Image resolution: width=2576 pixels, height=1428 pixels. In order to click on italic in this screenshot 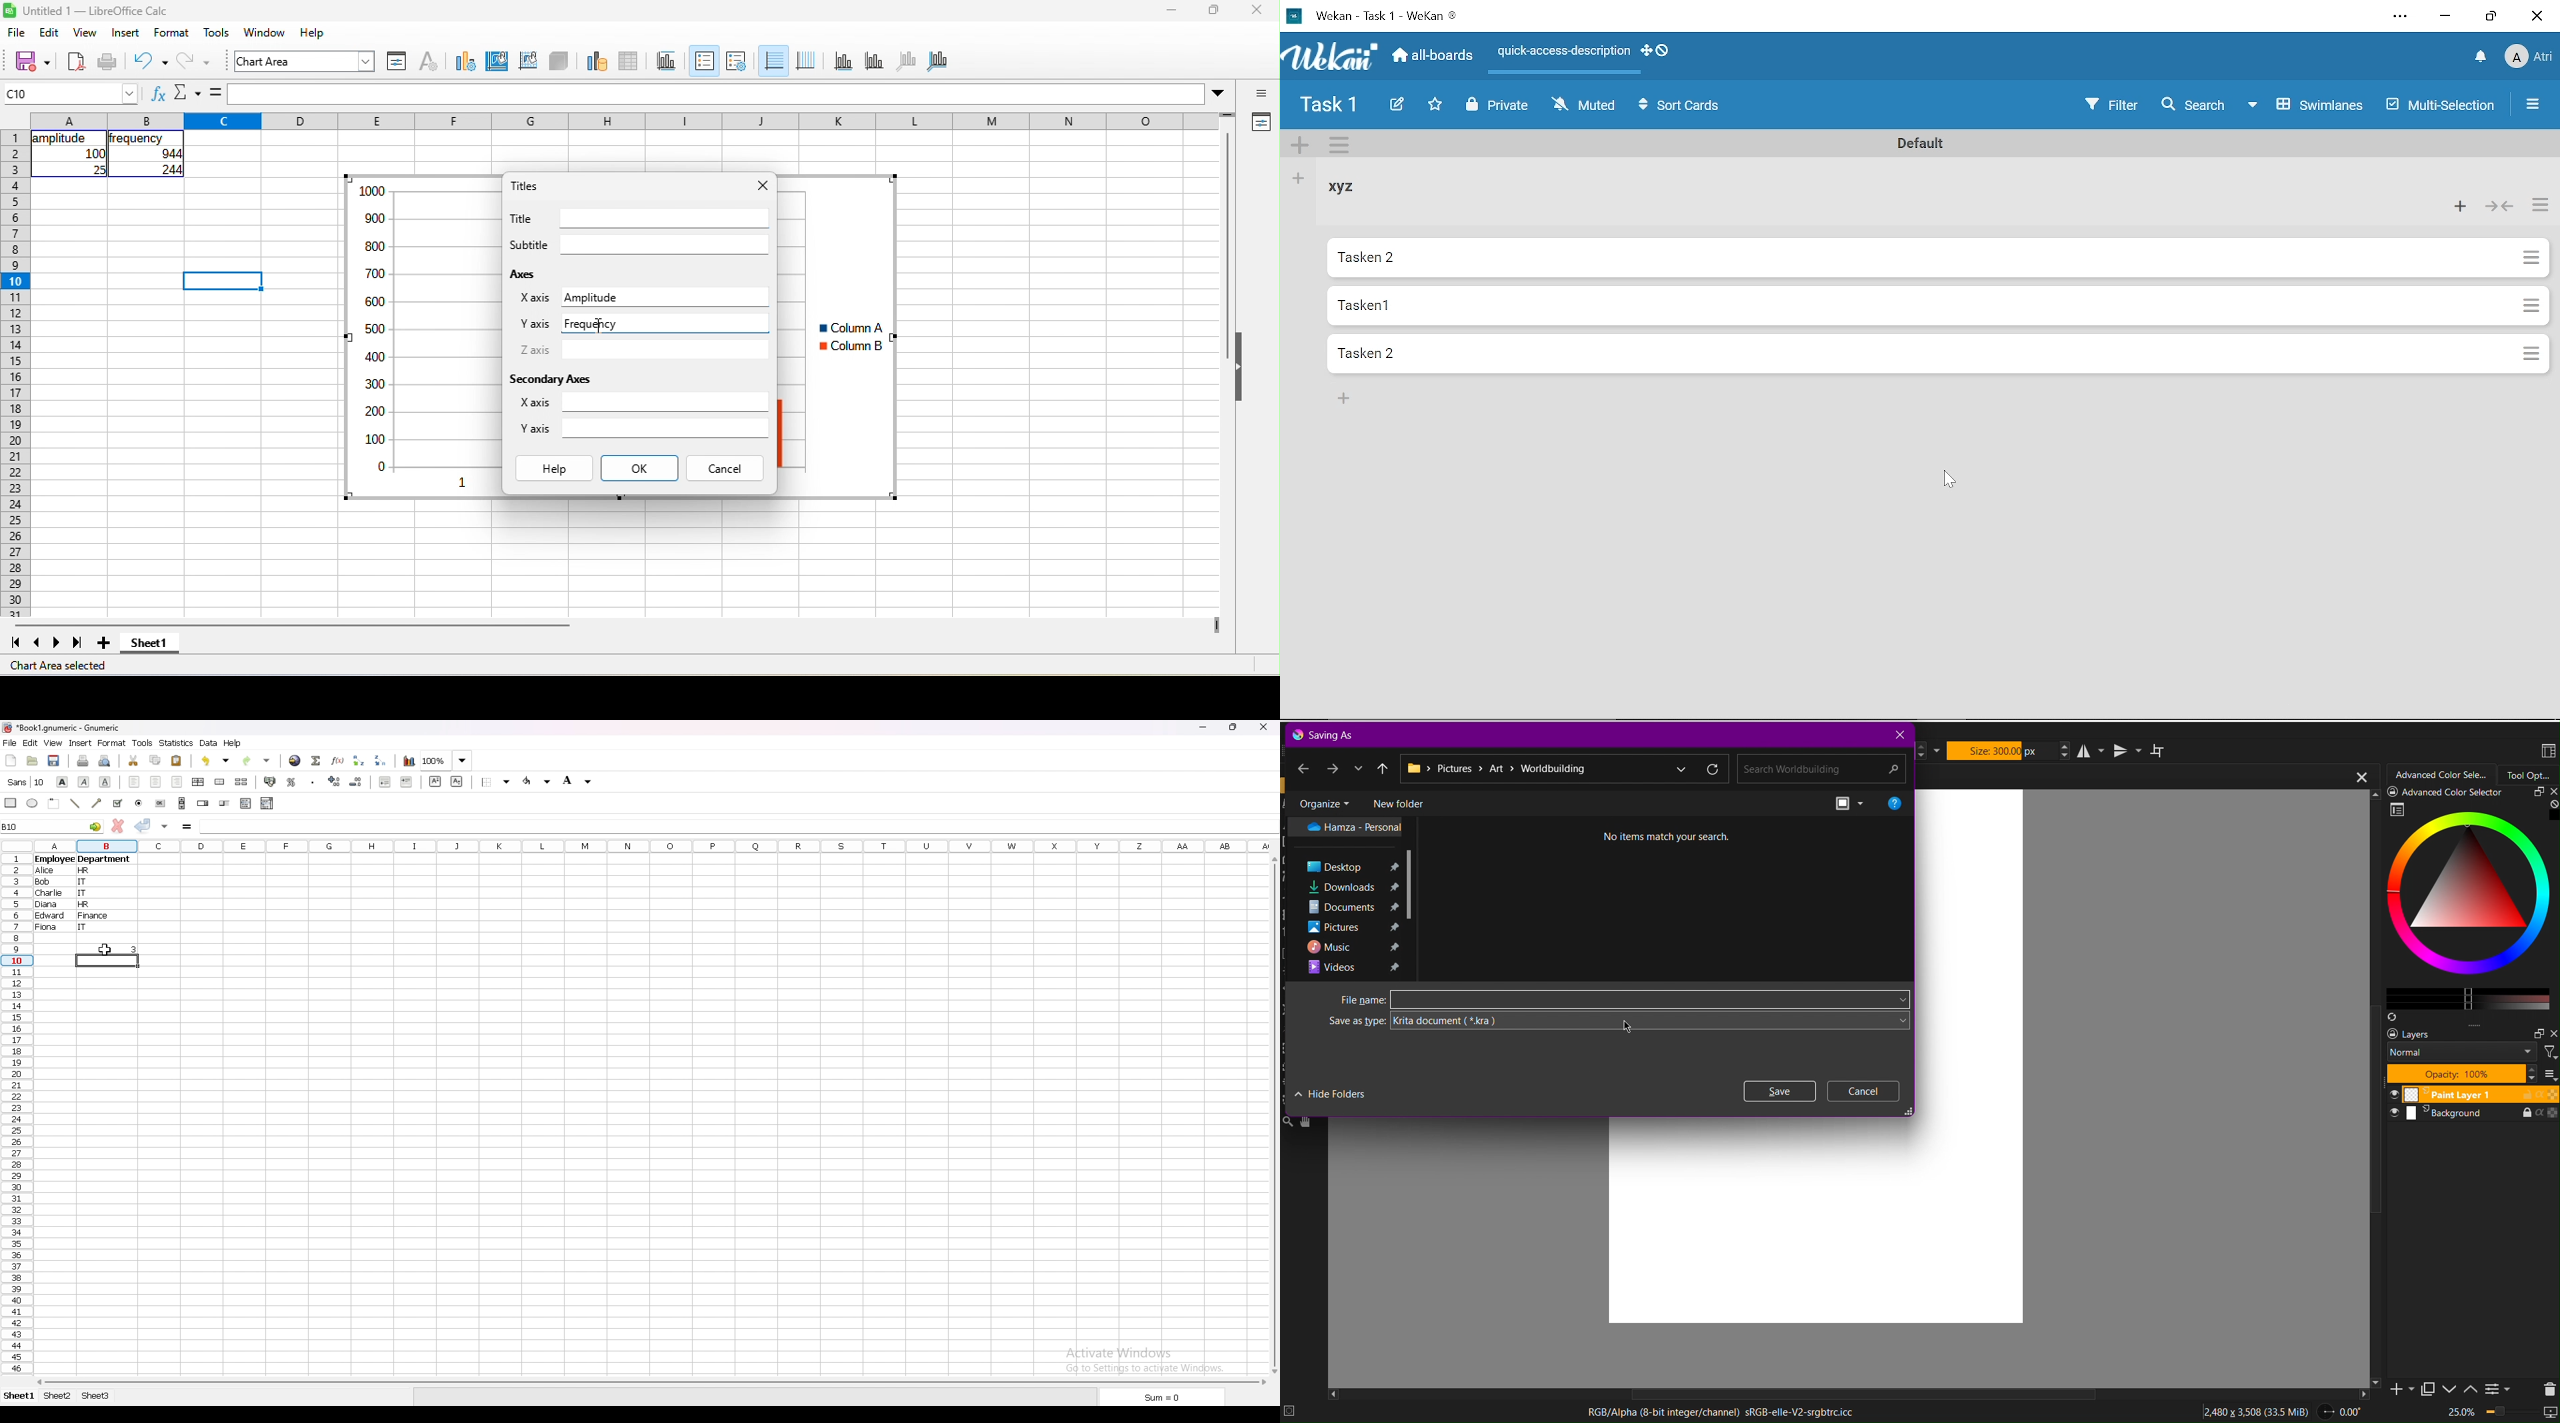, I will do `click(84, 781)`.